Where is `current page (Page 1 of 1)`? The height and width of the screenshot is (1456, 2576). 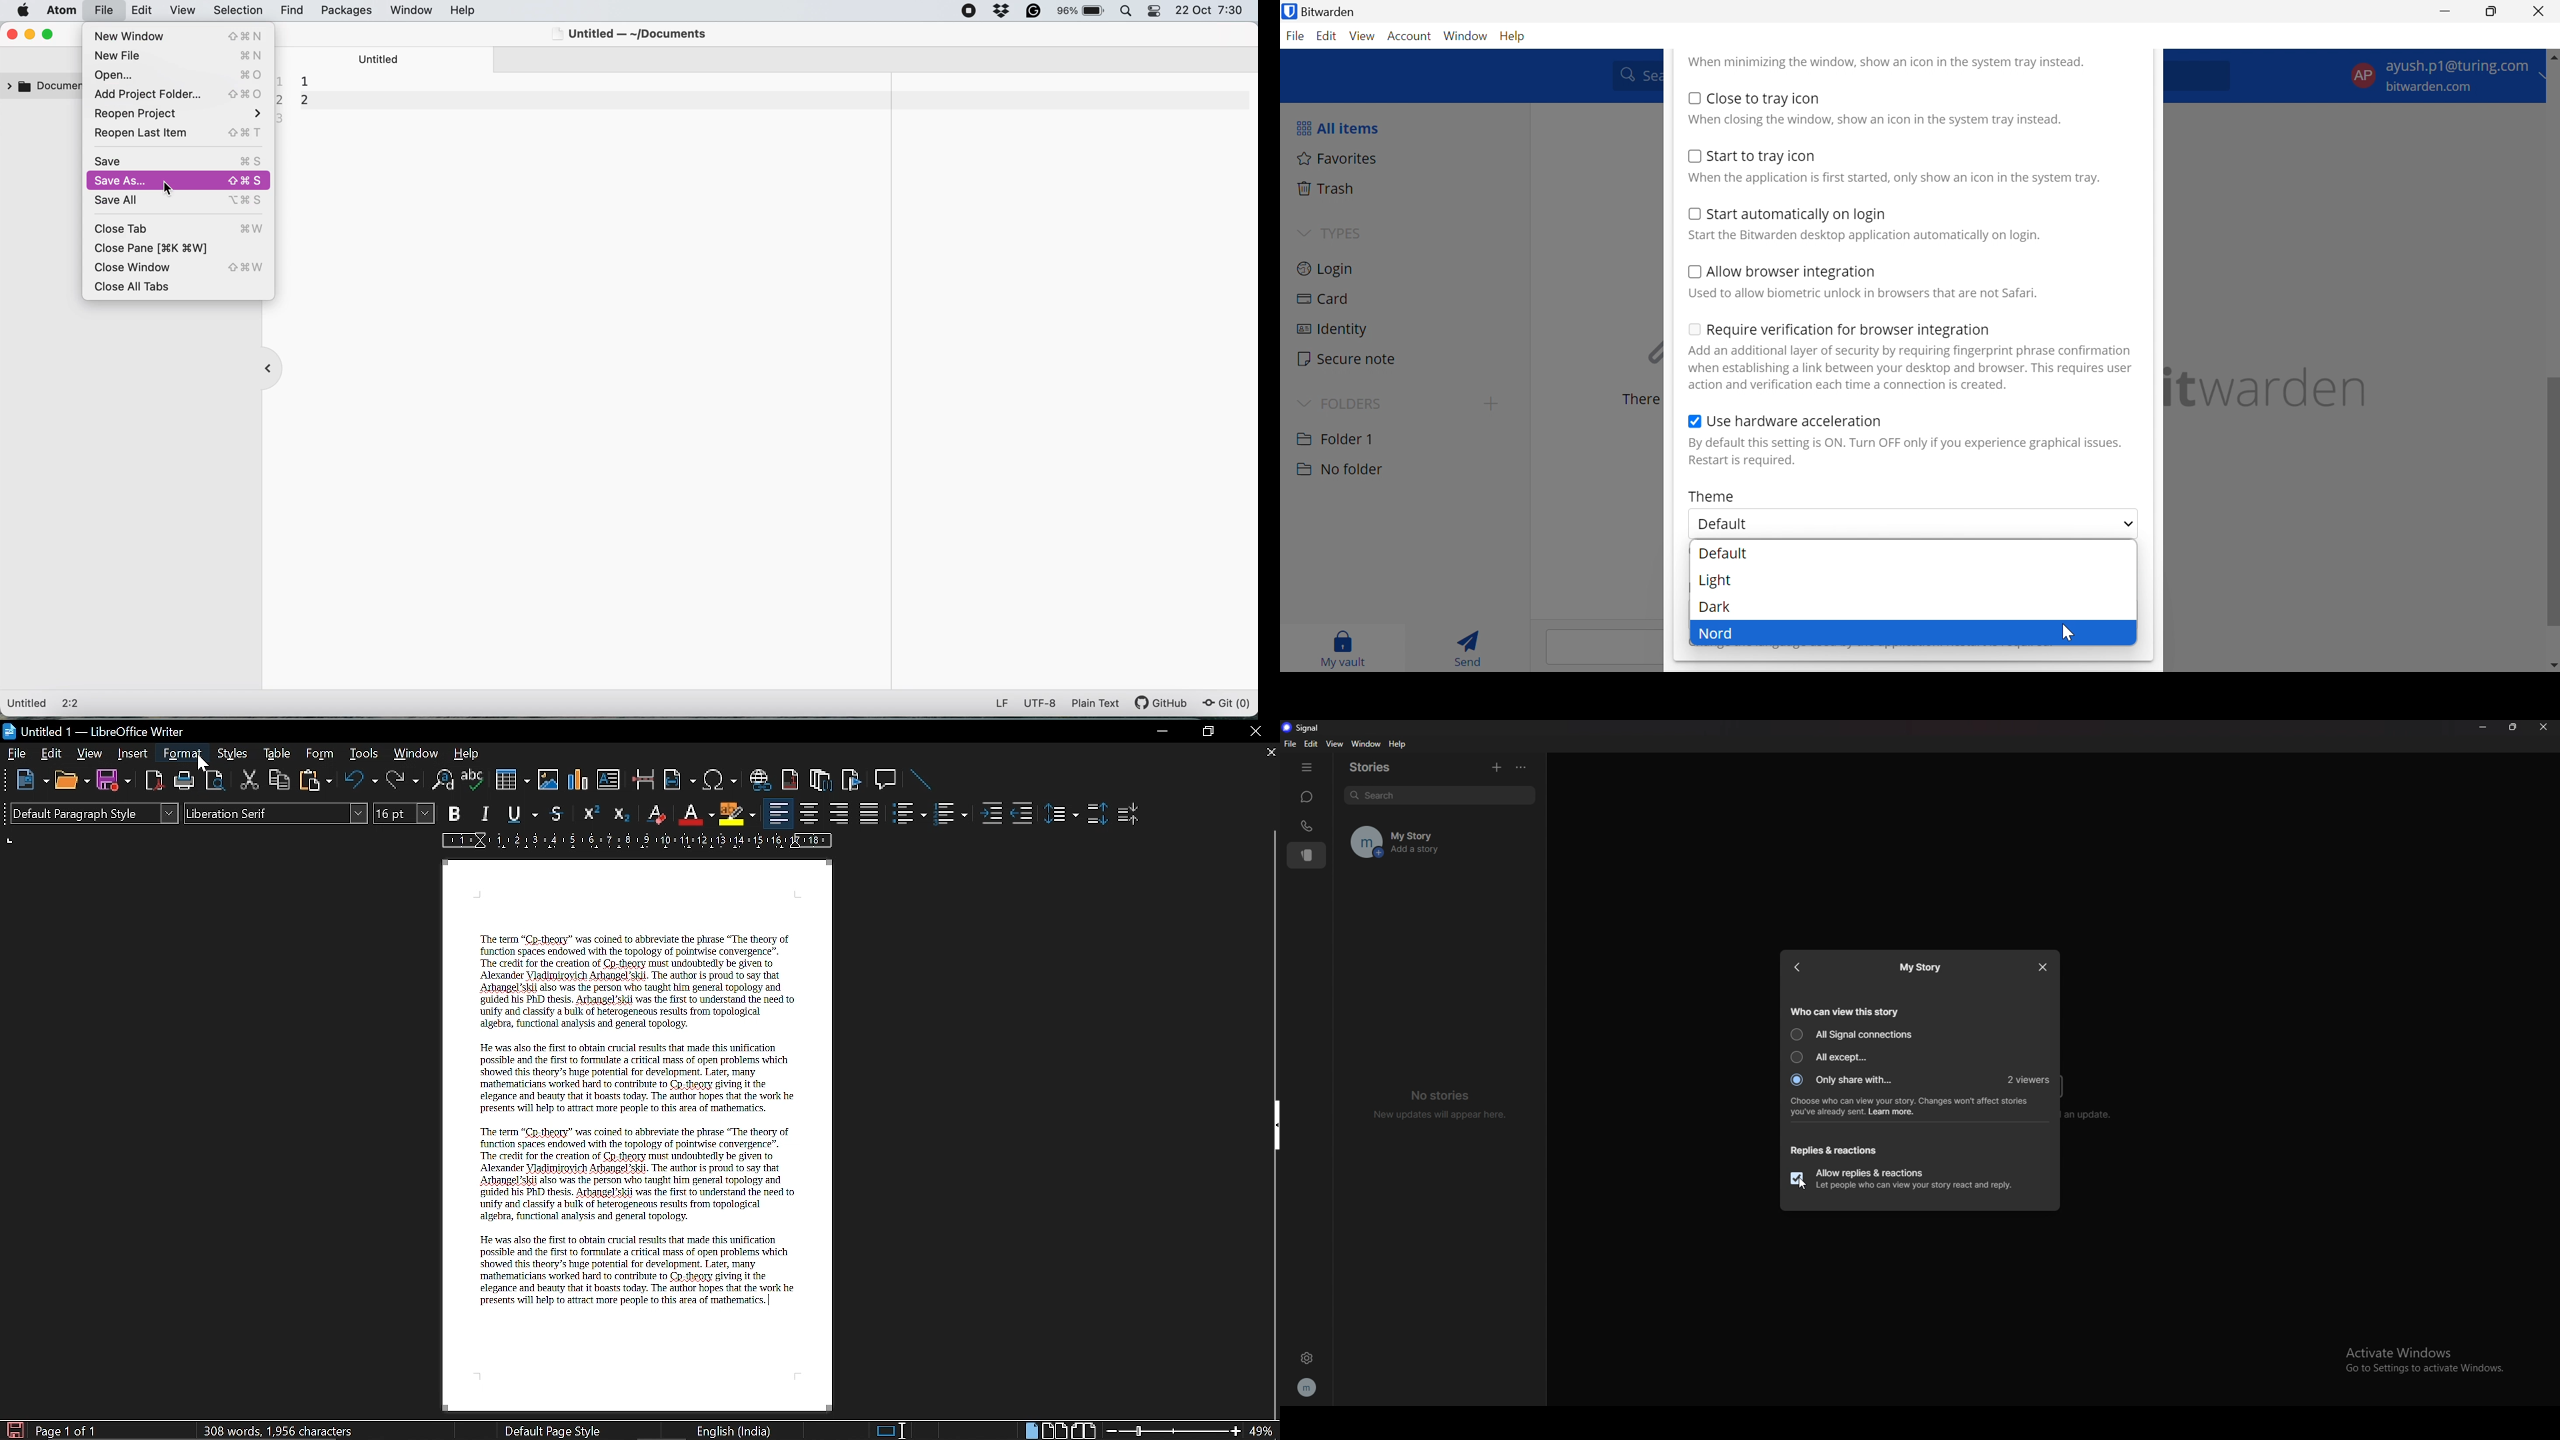 current page (Page 1 of 1) is located at coordinates (90, 1430).